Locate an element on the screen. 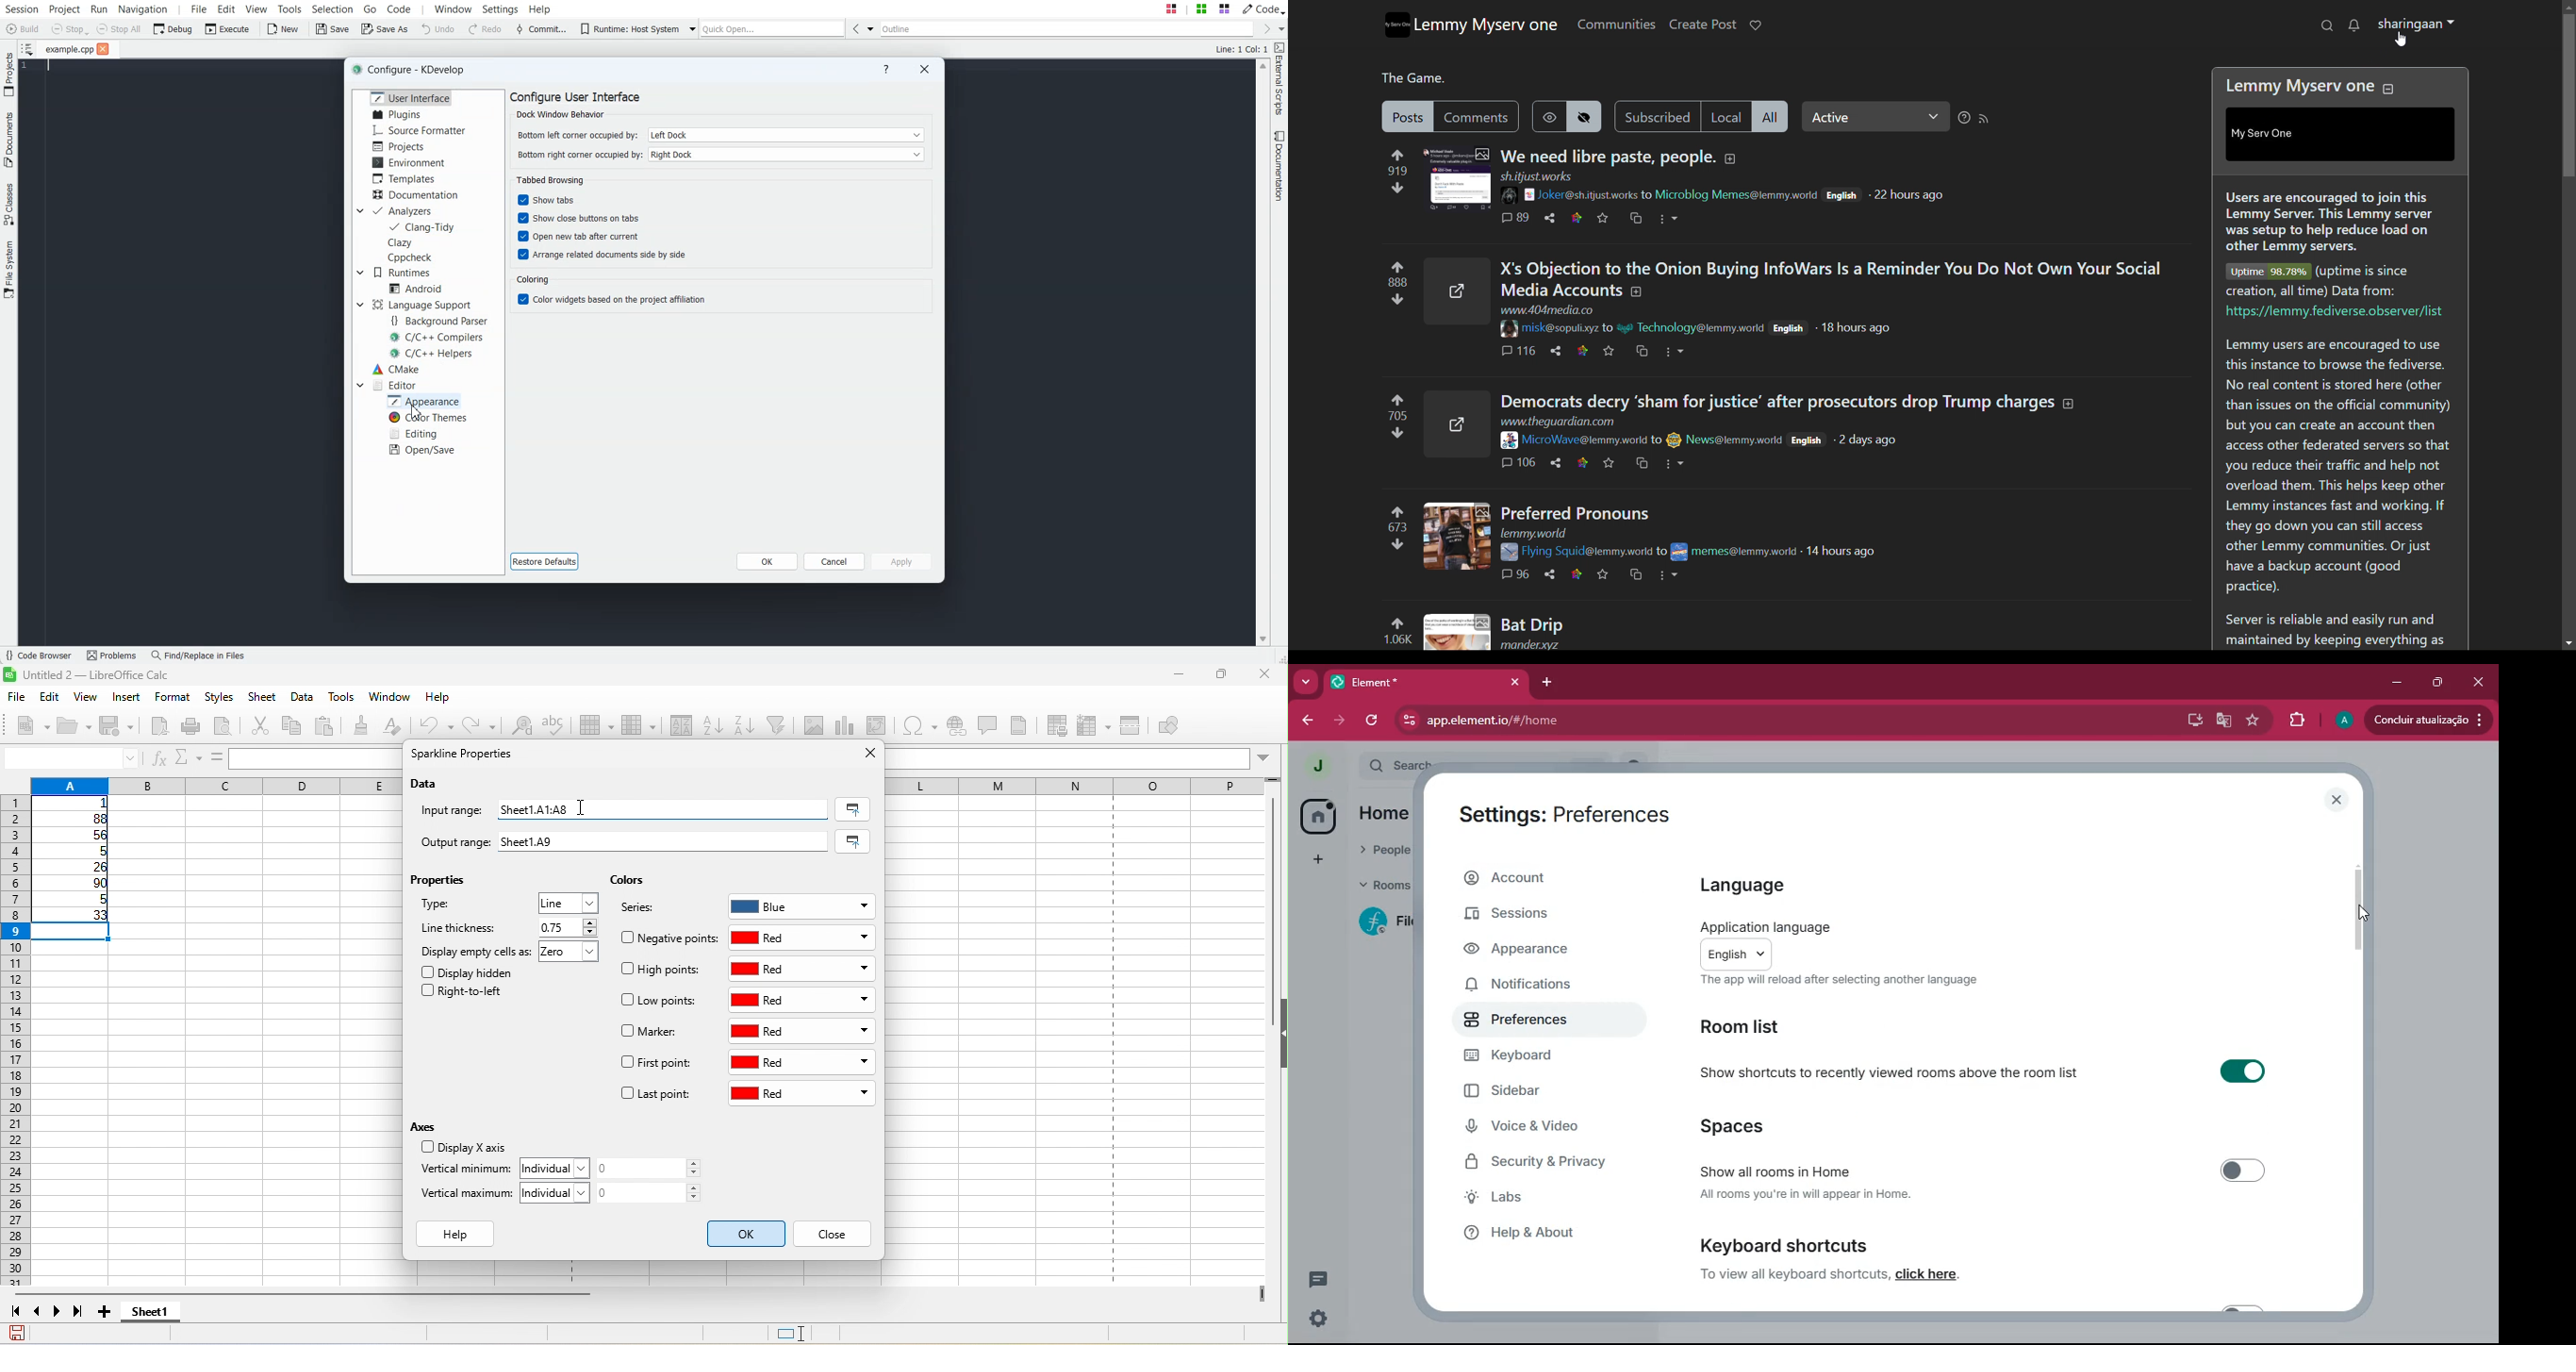  high points is located at coordinates (662, 972).